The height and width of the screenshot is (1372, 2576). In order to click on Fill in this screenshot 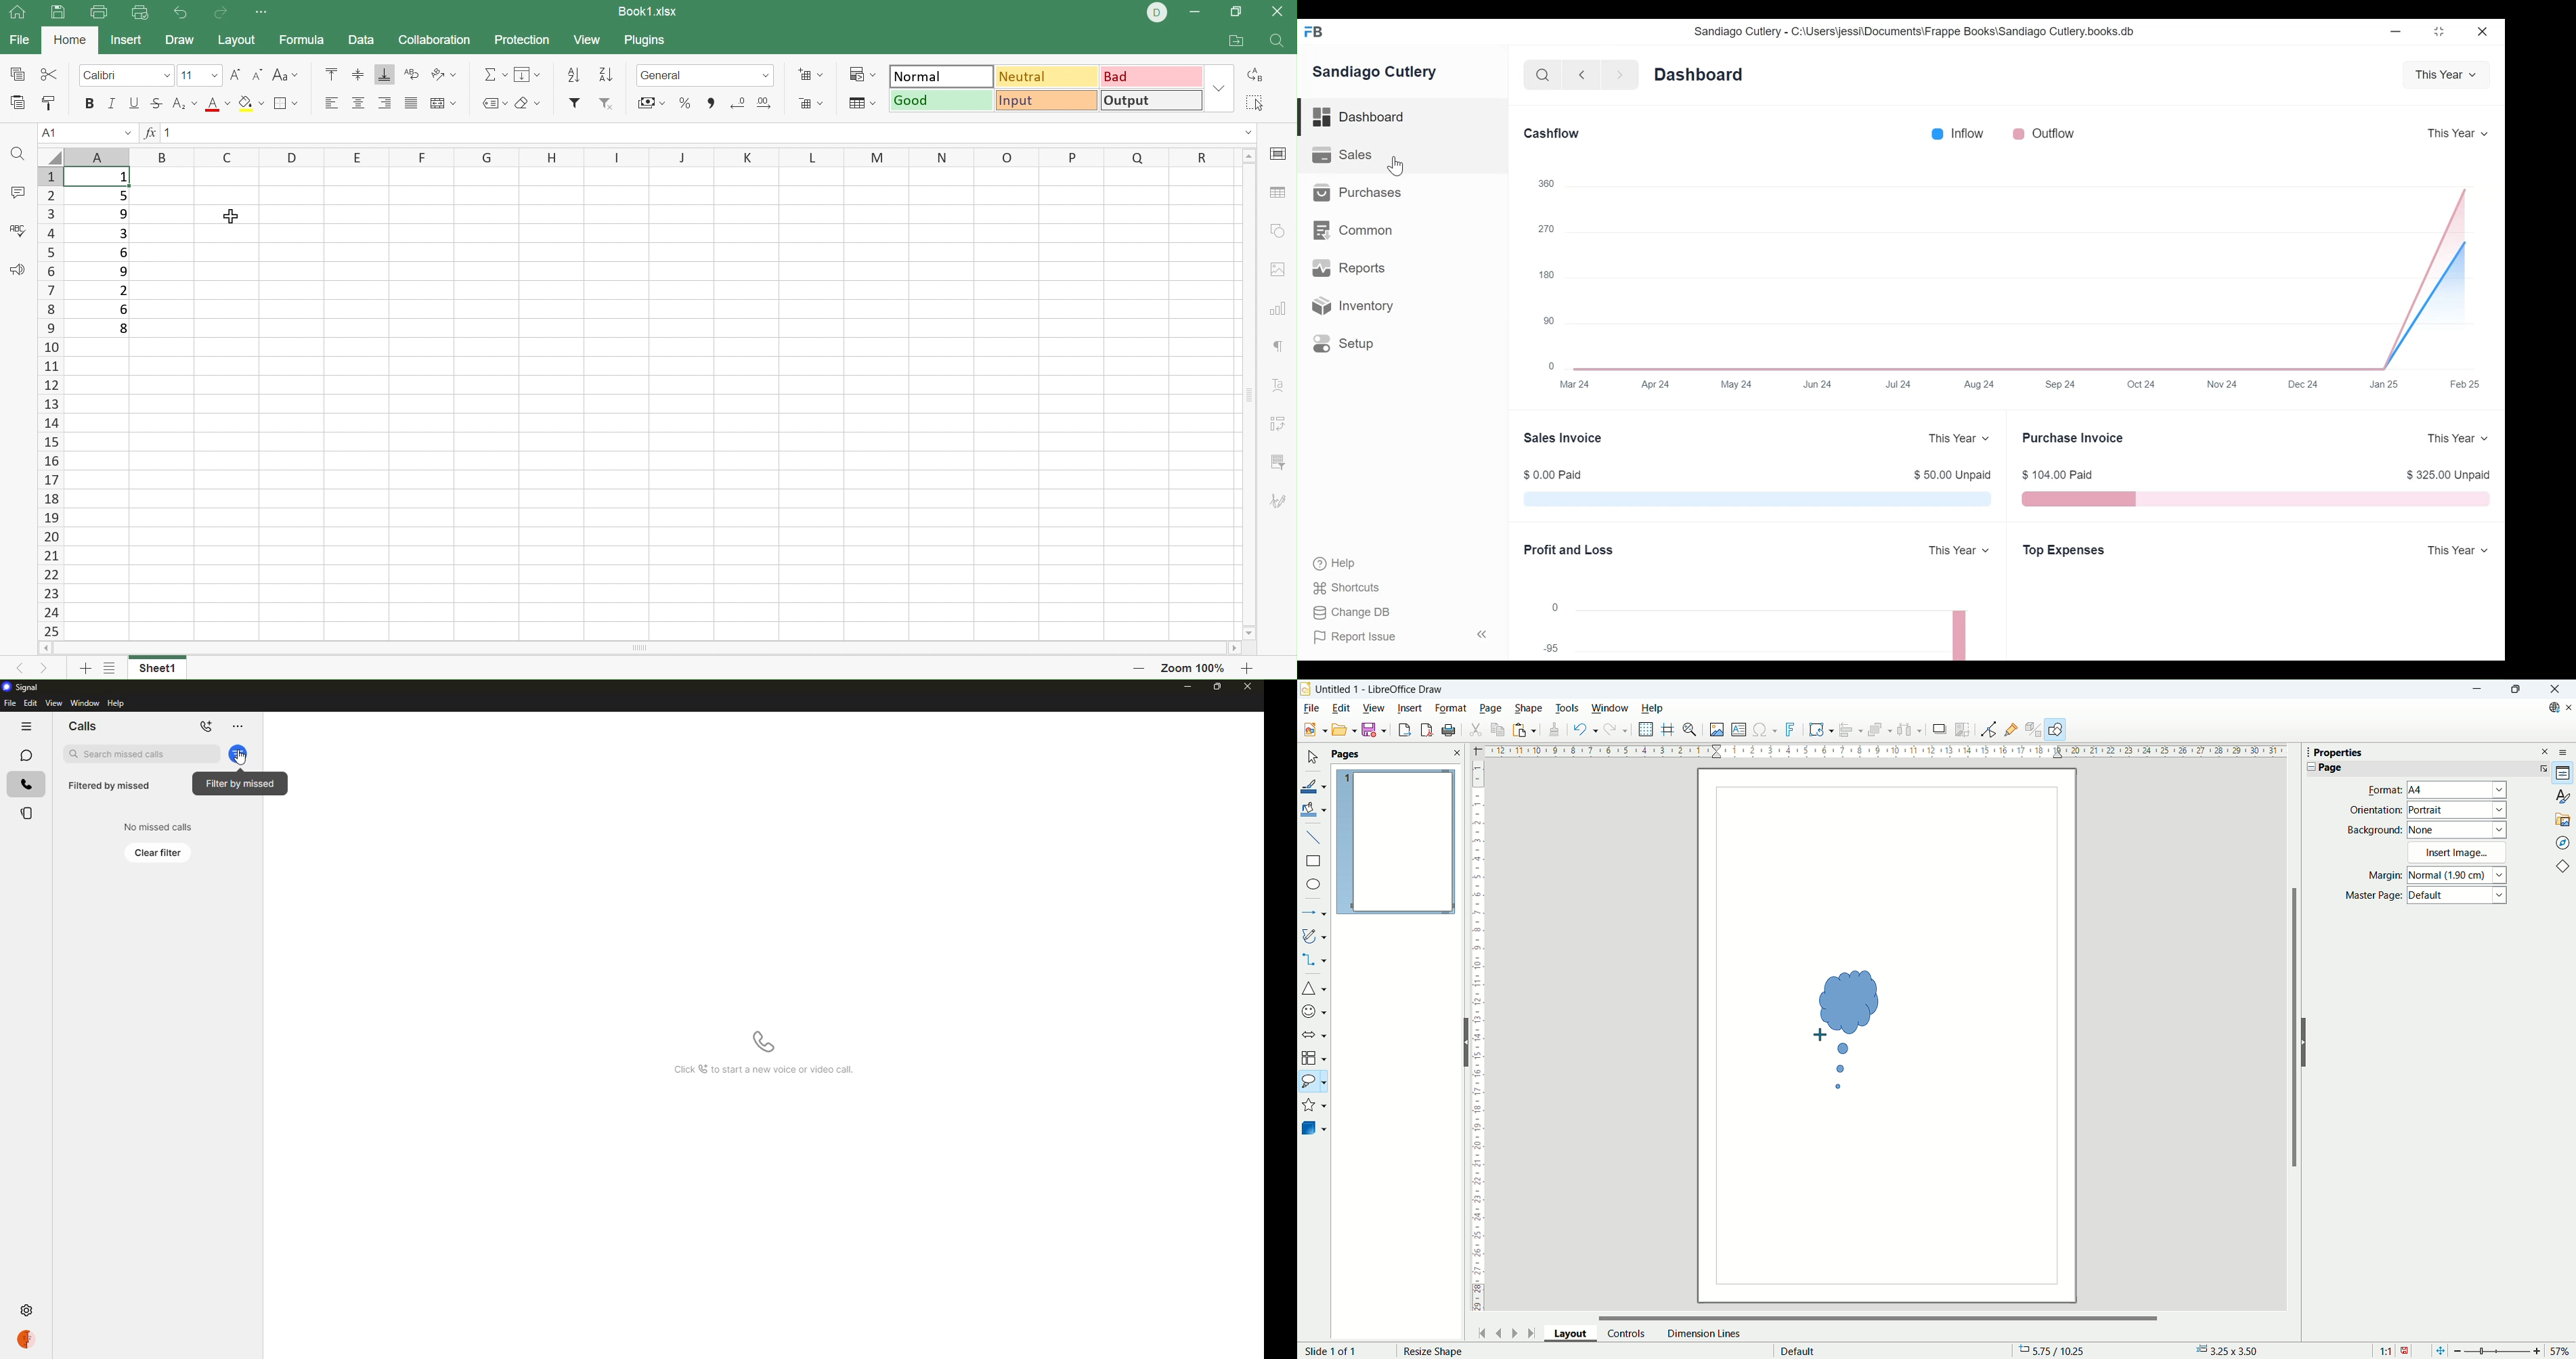, I will do `click(527, 74)`.